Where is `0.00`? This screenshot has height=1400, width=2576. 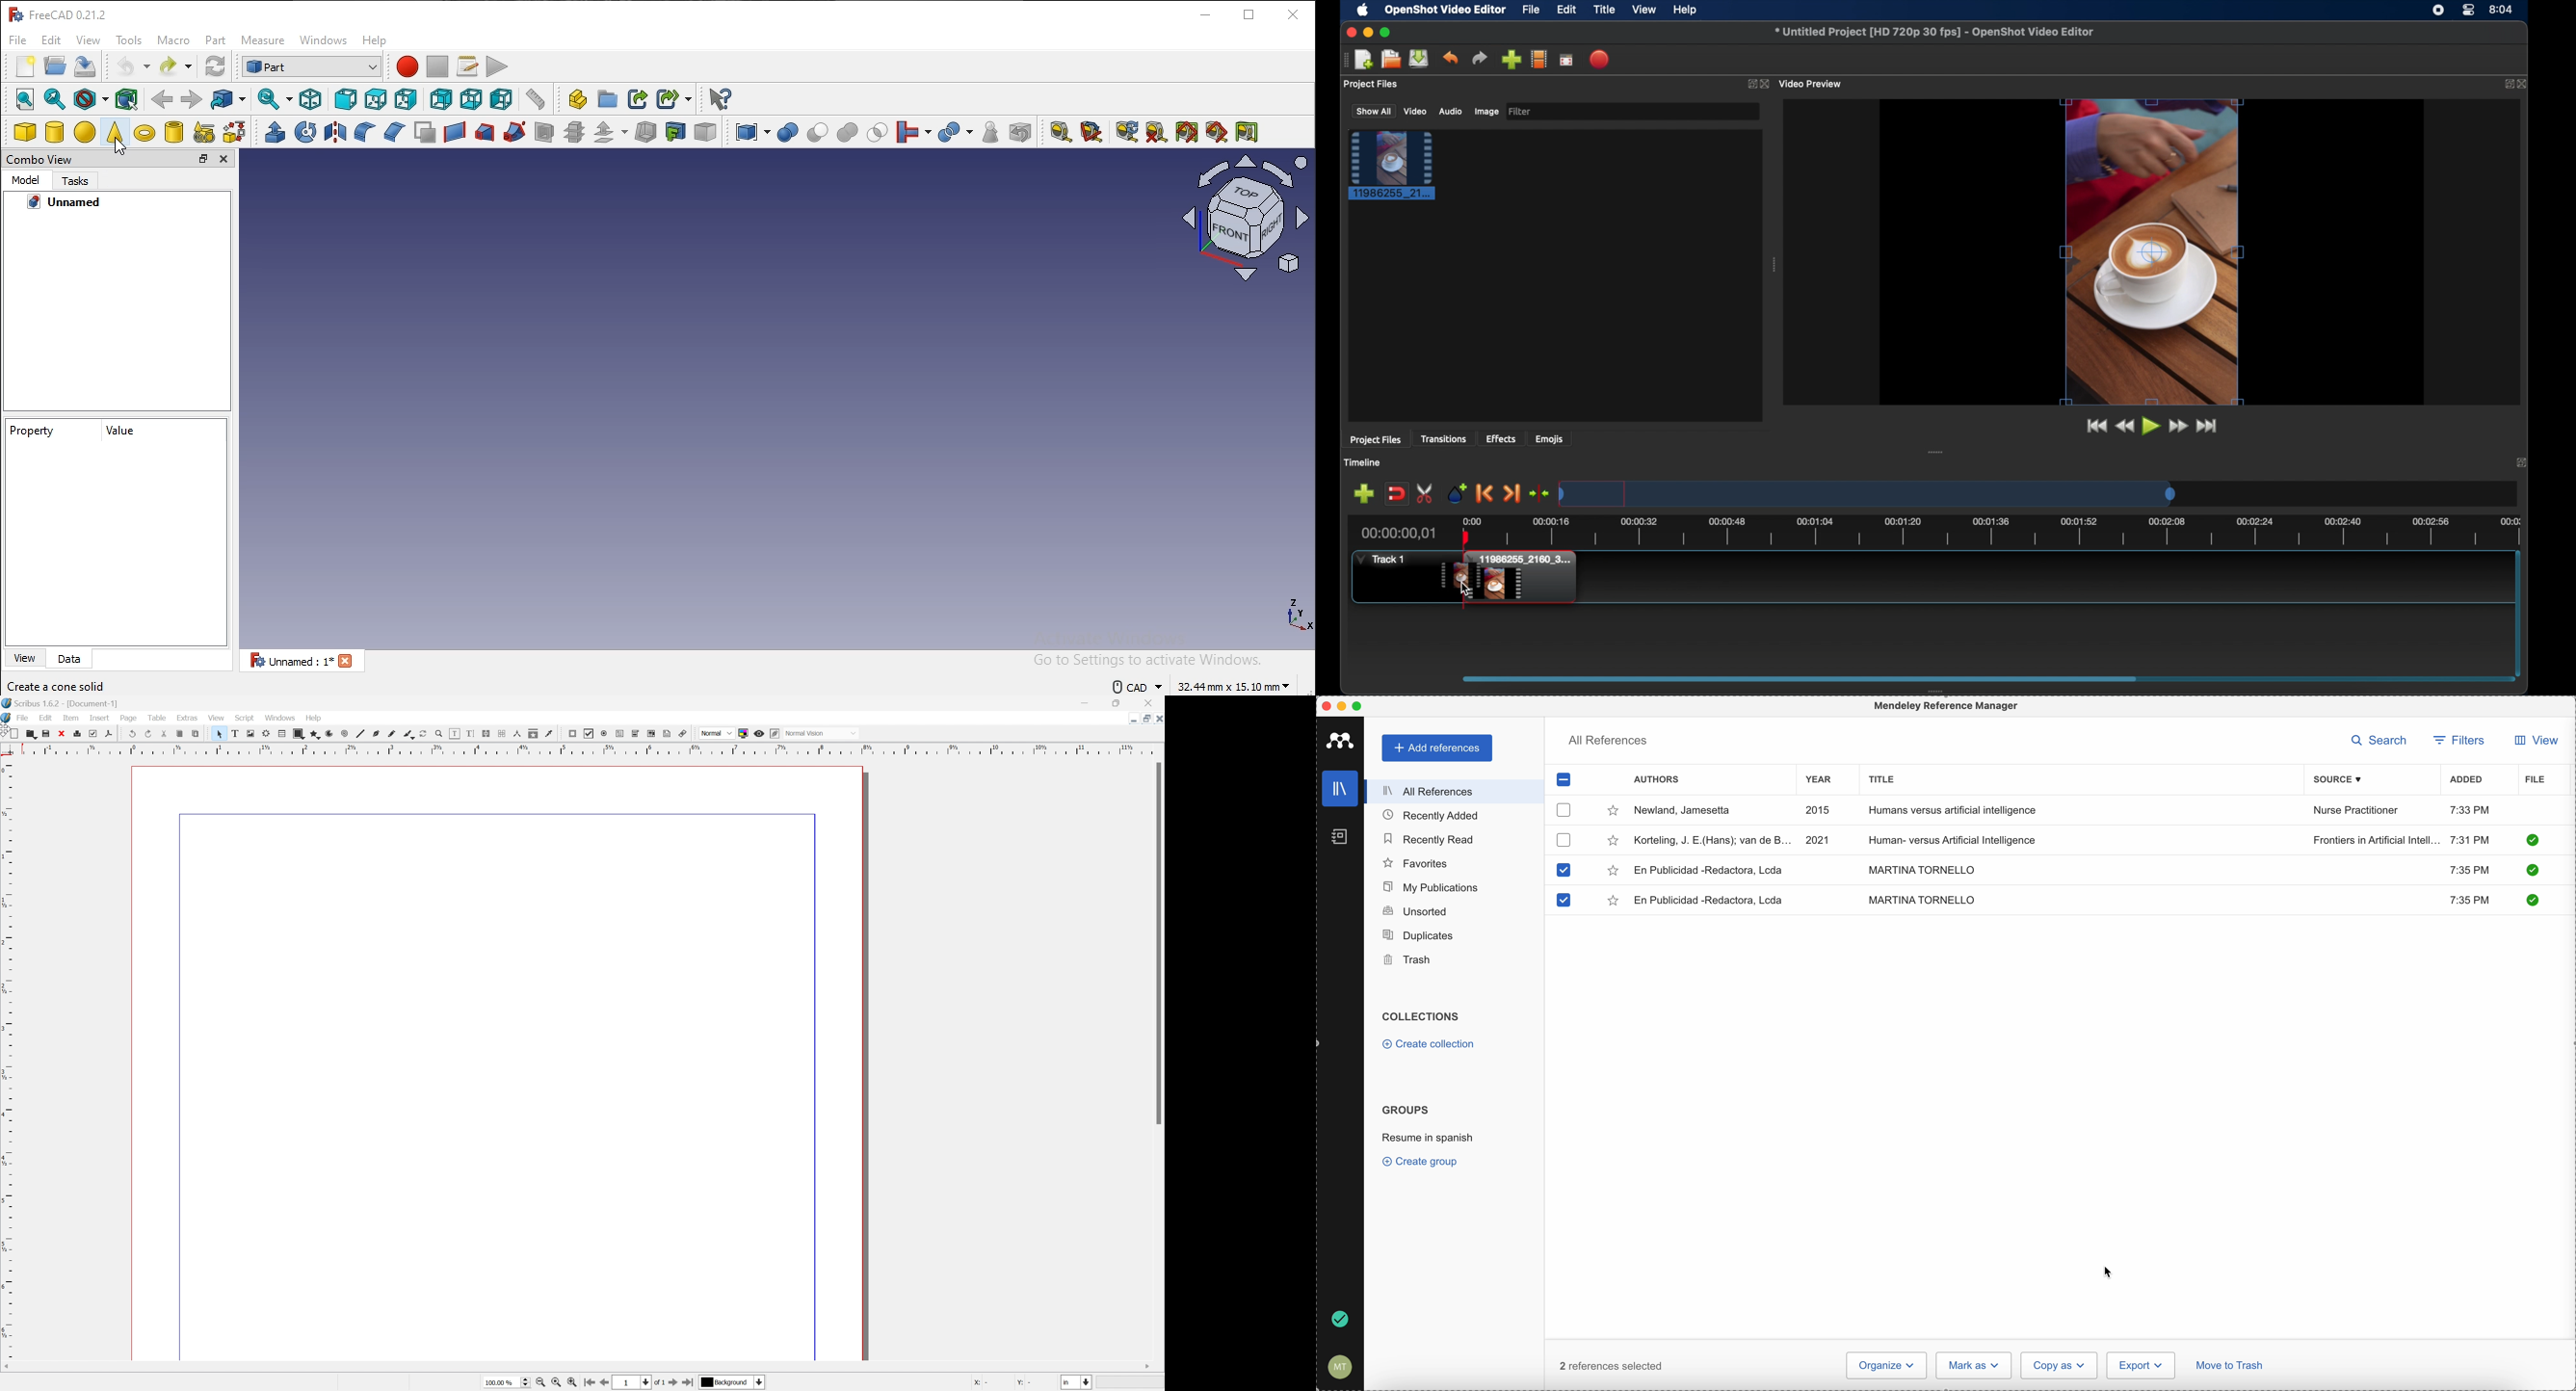
0.00 is located at coordinates (1472, 520).